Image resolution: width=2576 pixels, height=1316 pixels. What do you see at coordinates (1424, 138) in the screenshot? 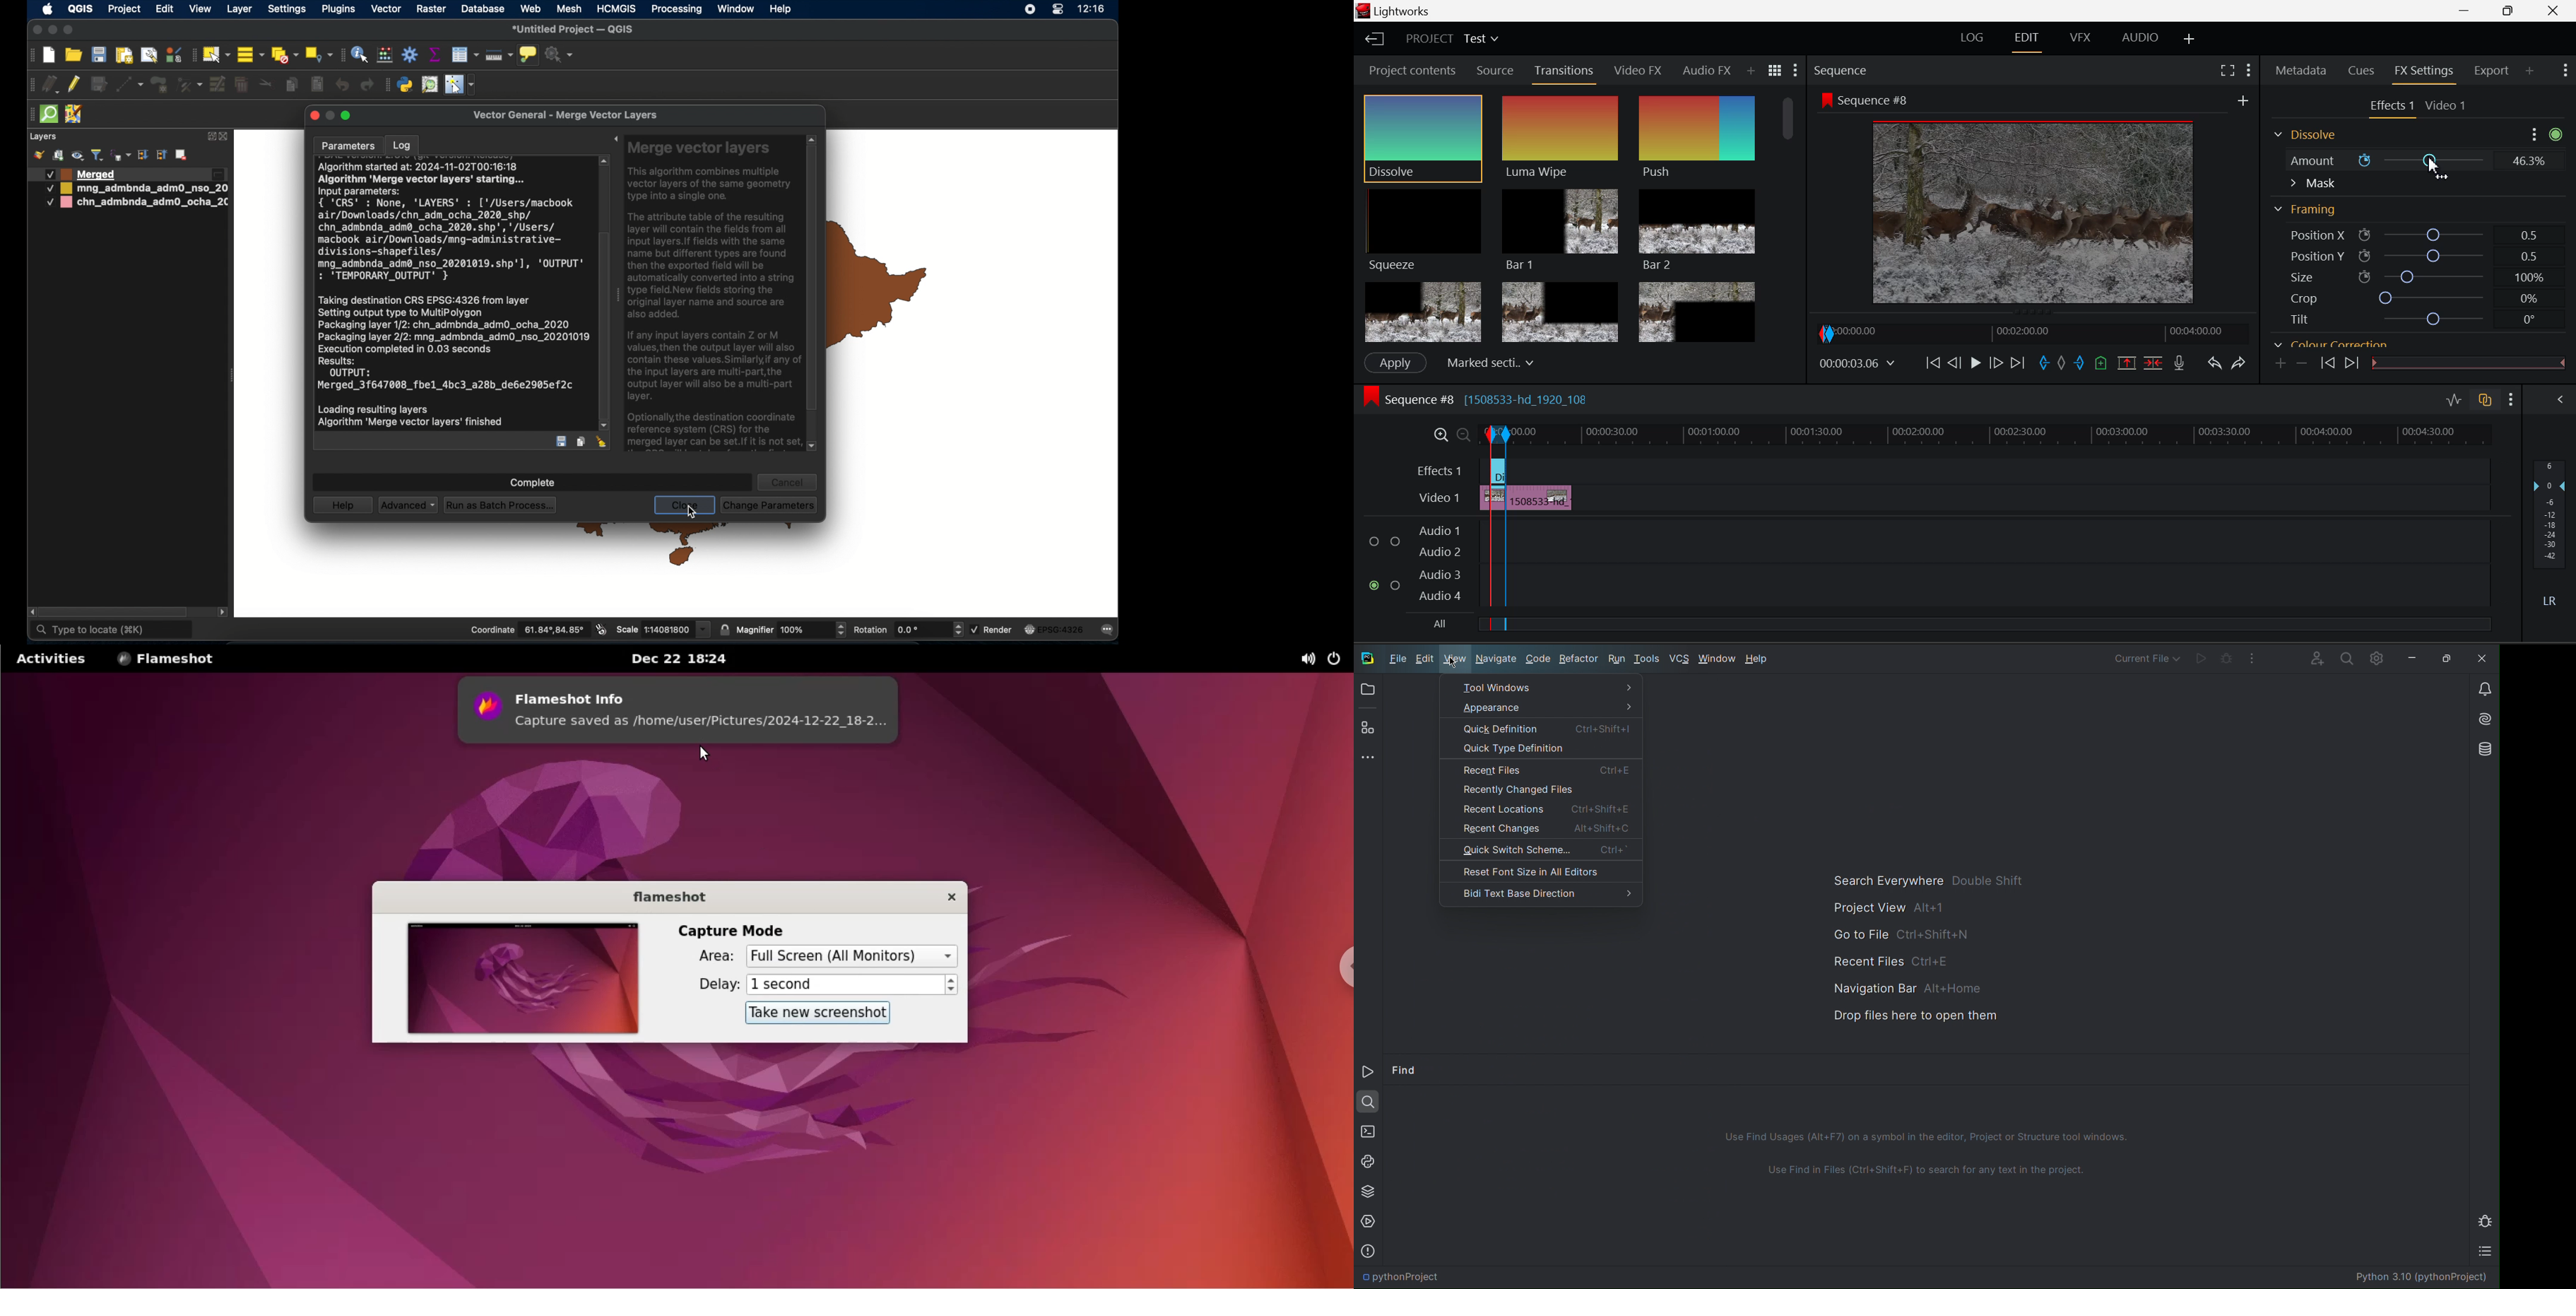
I see `Cursor MOUSE_DOWN on Dissolve` at bounding box center [1424, 138].